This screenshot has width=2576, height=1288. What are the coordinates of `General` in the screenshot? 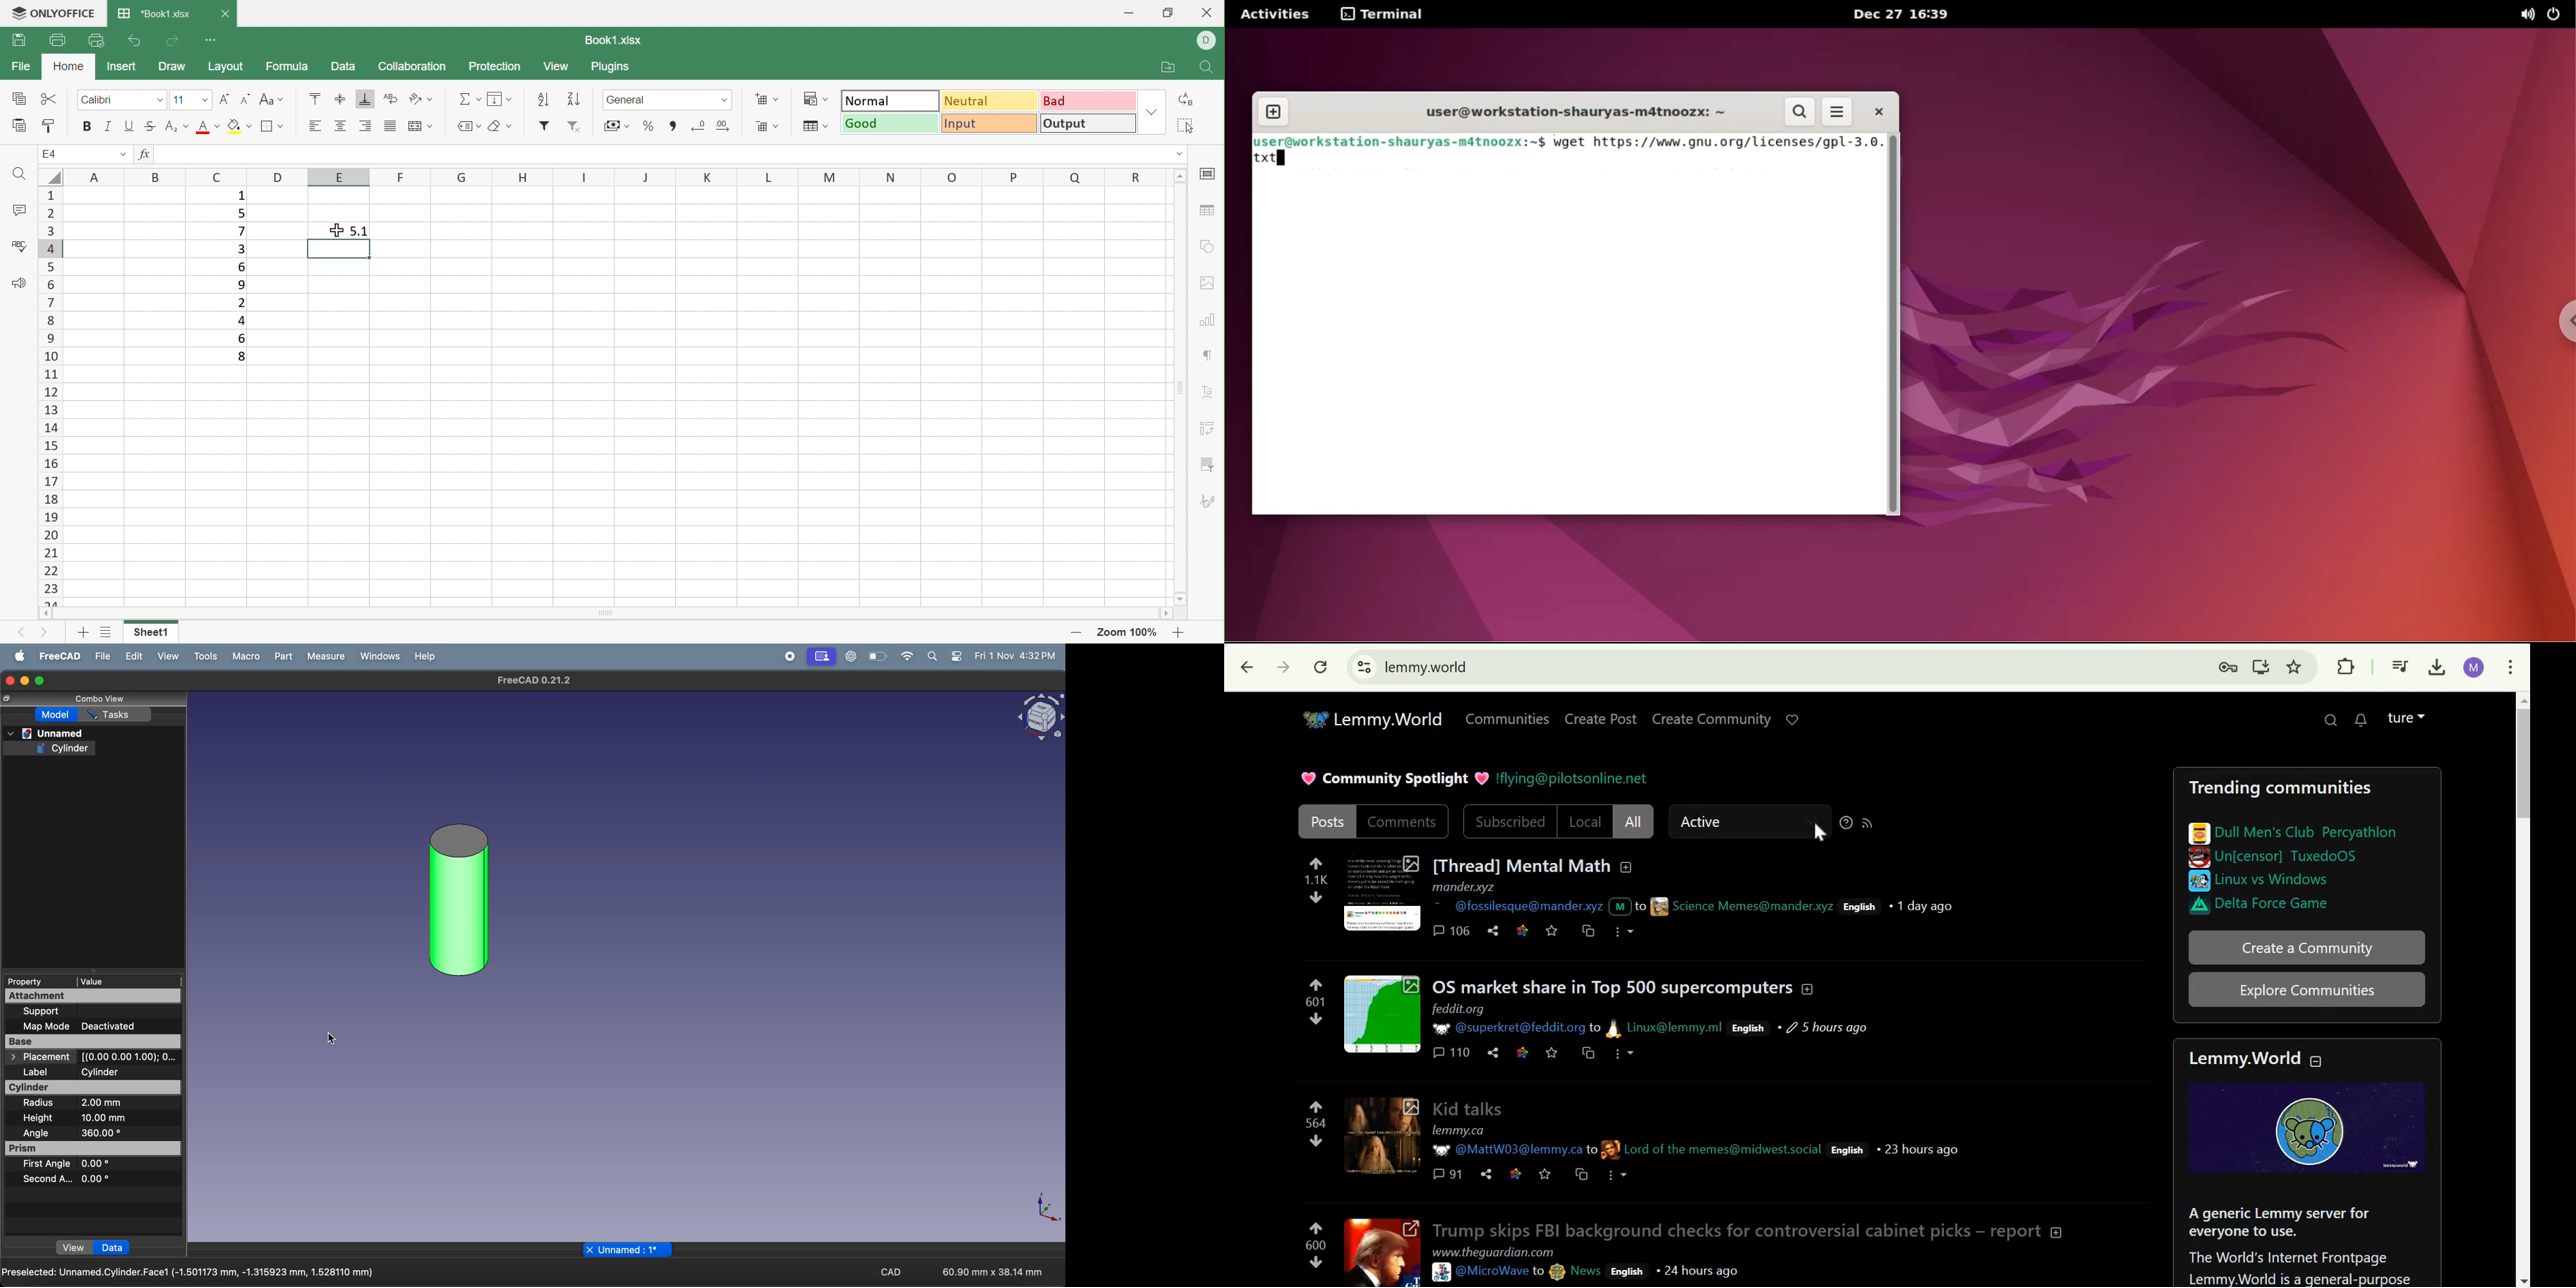 It's located at (628, 101).